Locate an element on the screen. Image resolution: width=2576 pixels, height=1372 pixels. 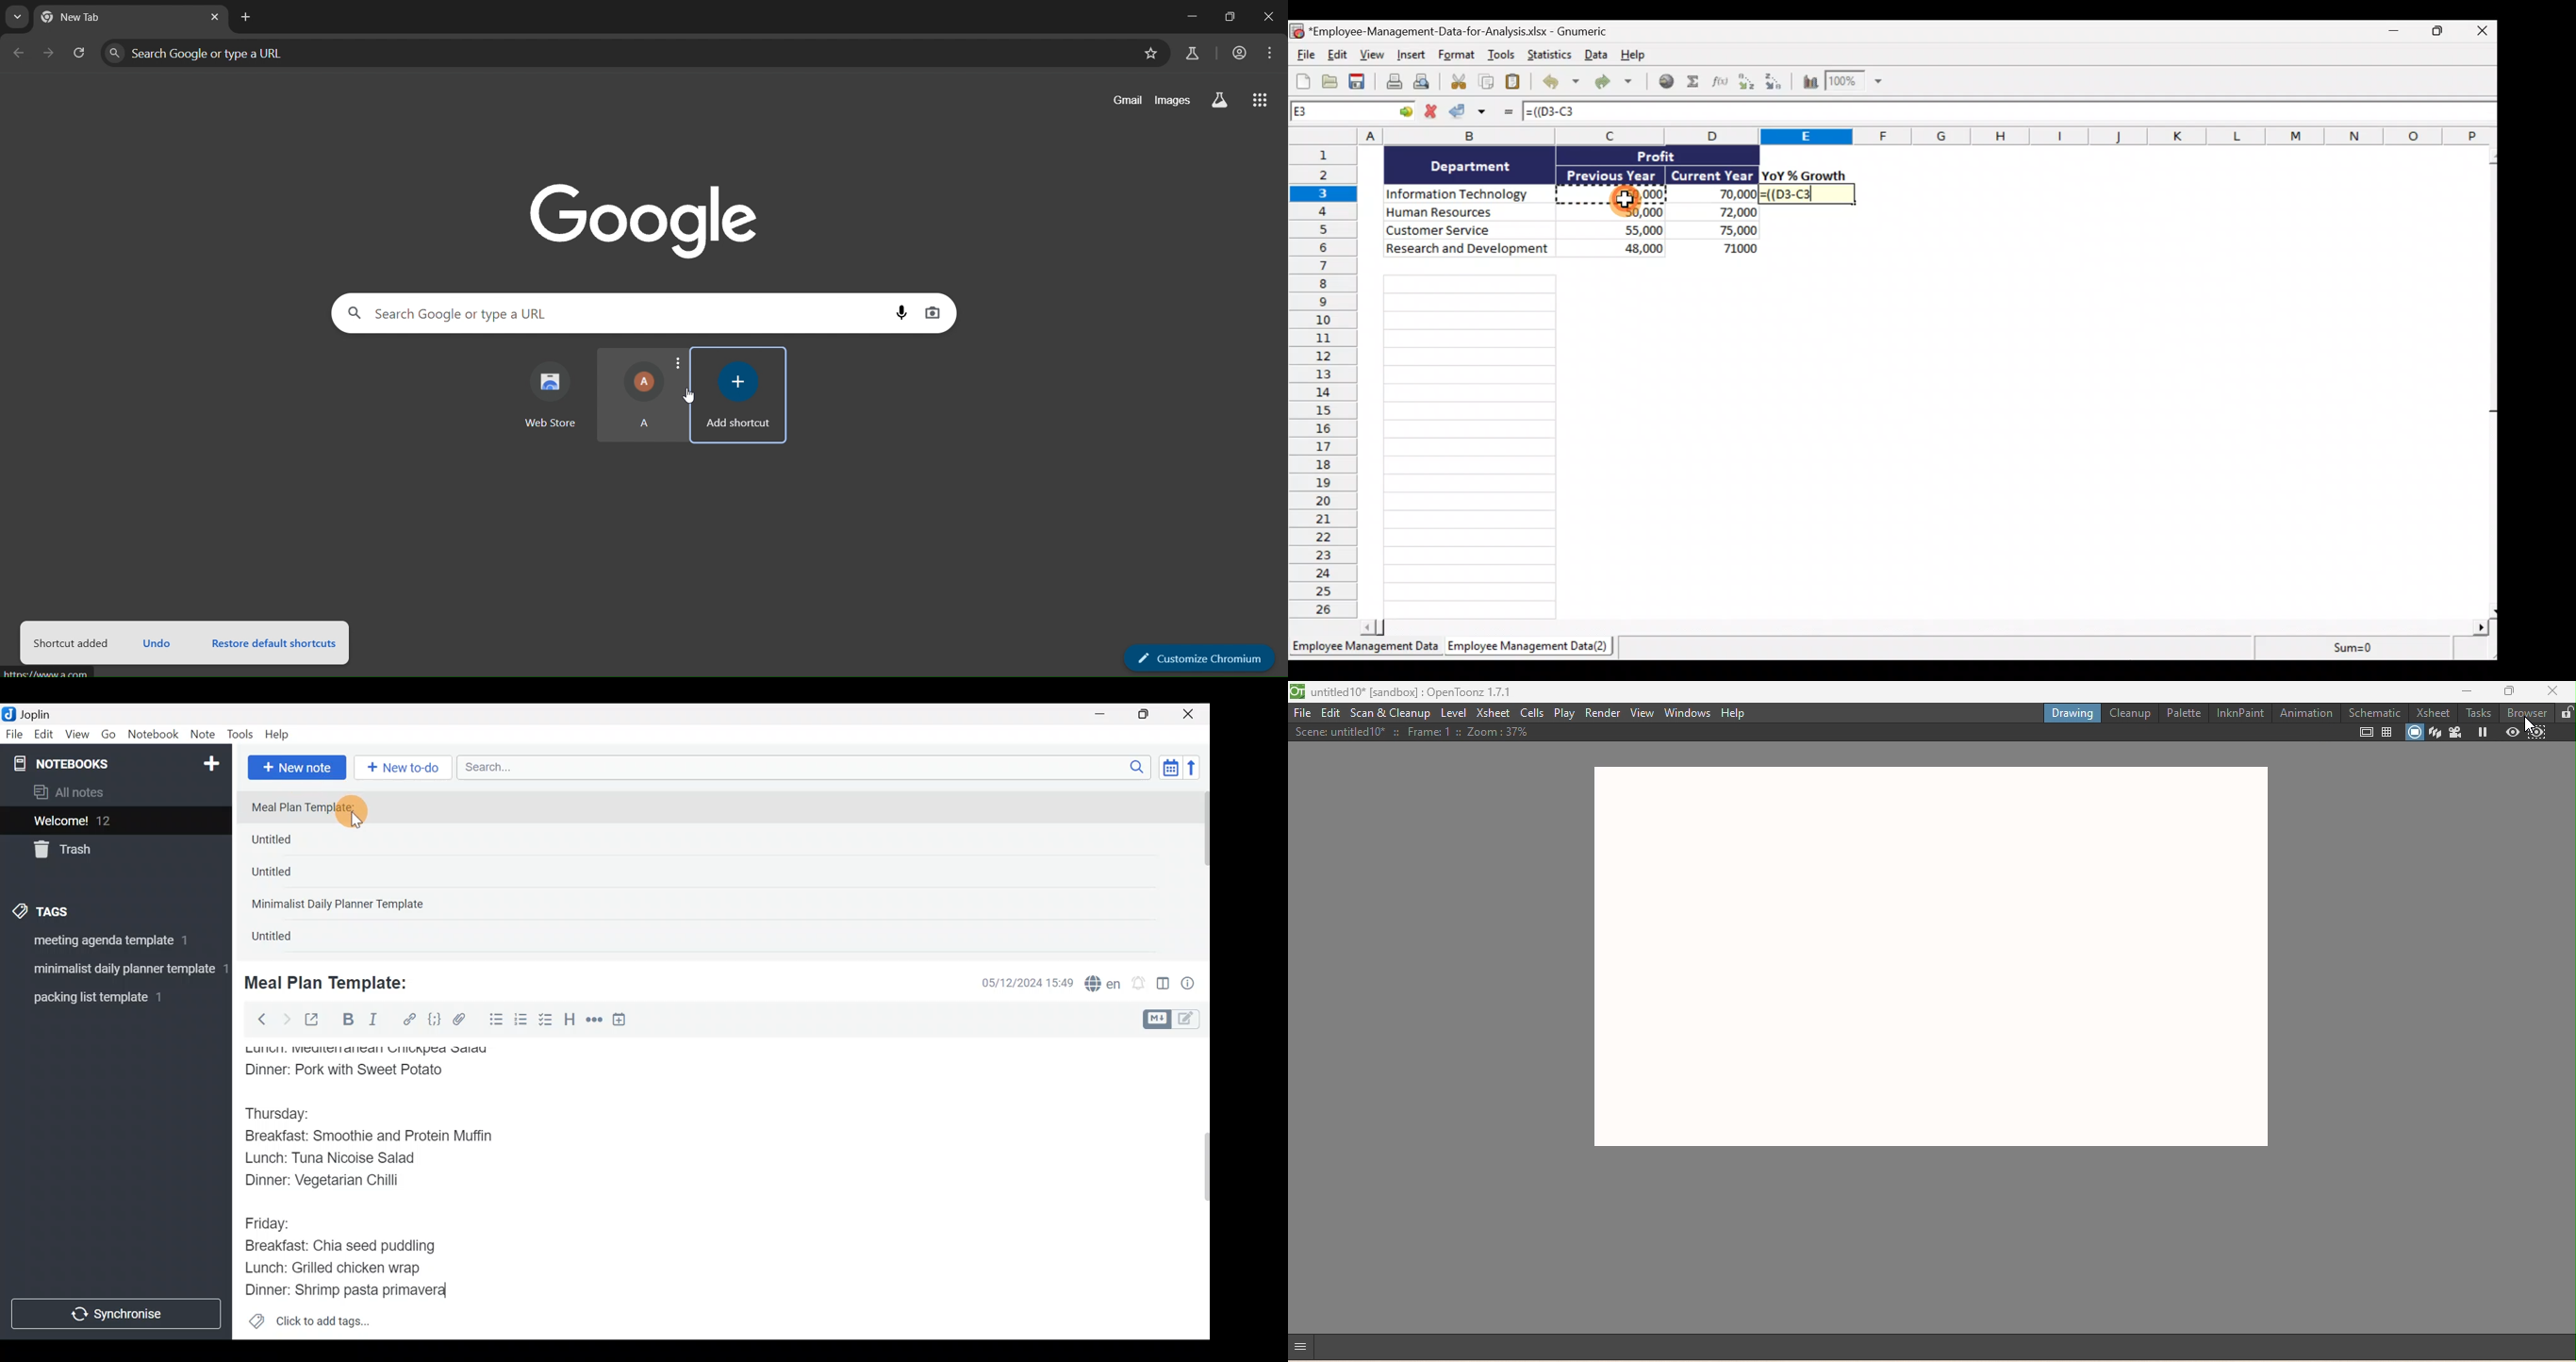
images is located at coordinates (1173, 98).